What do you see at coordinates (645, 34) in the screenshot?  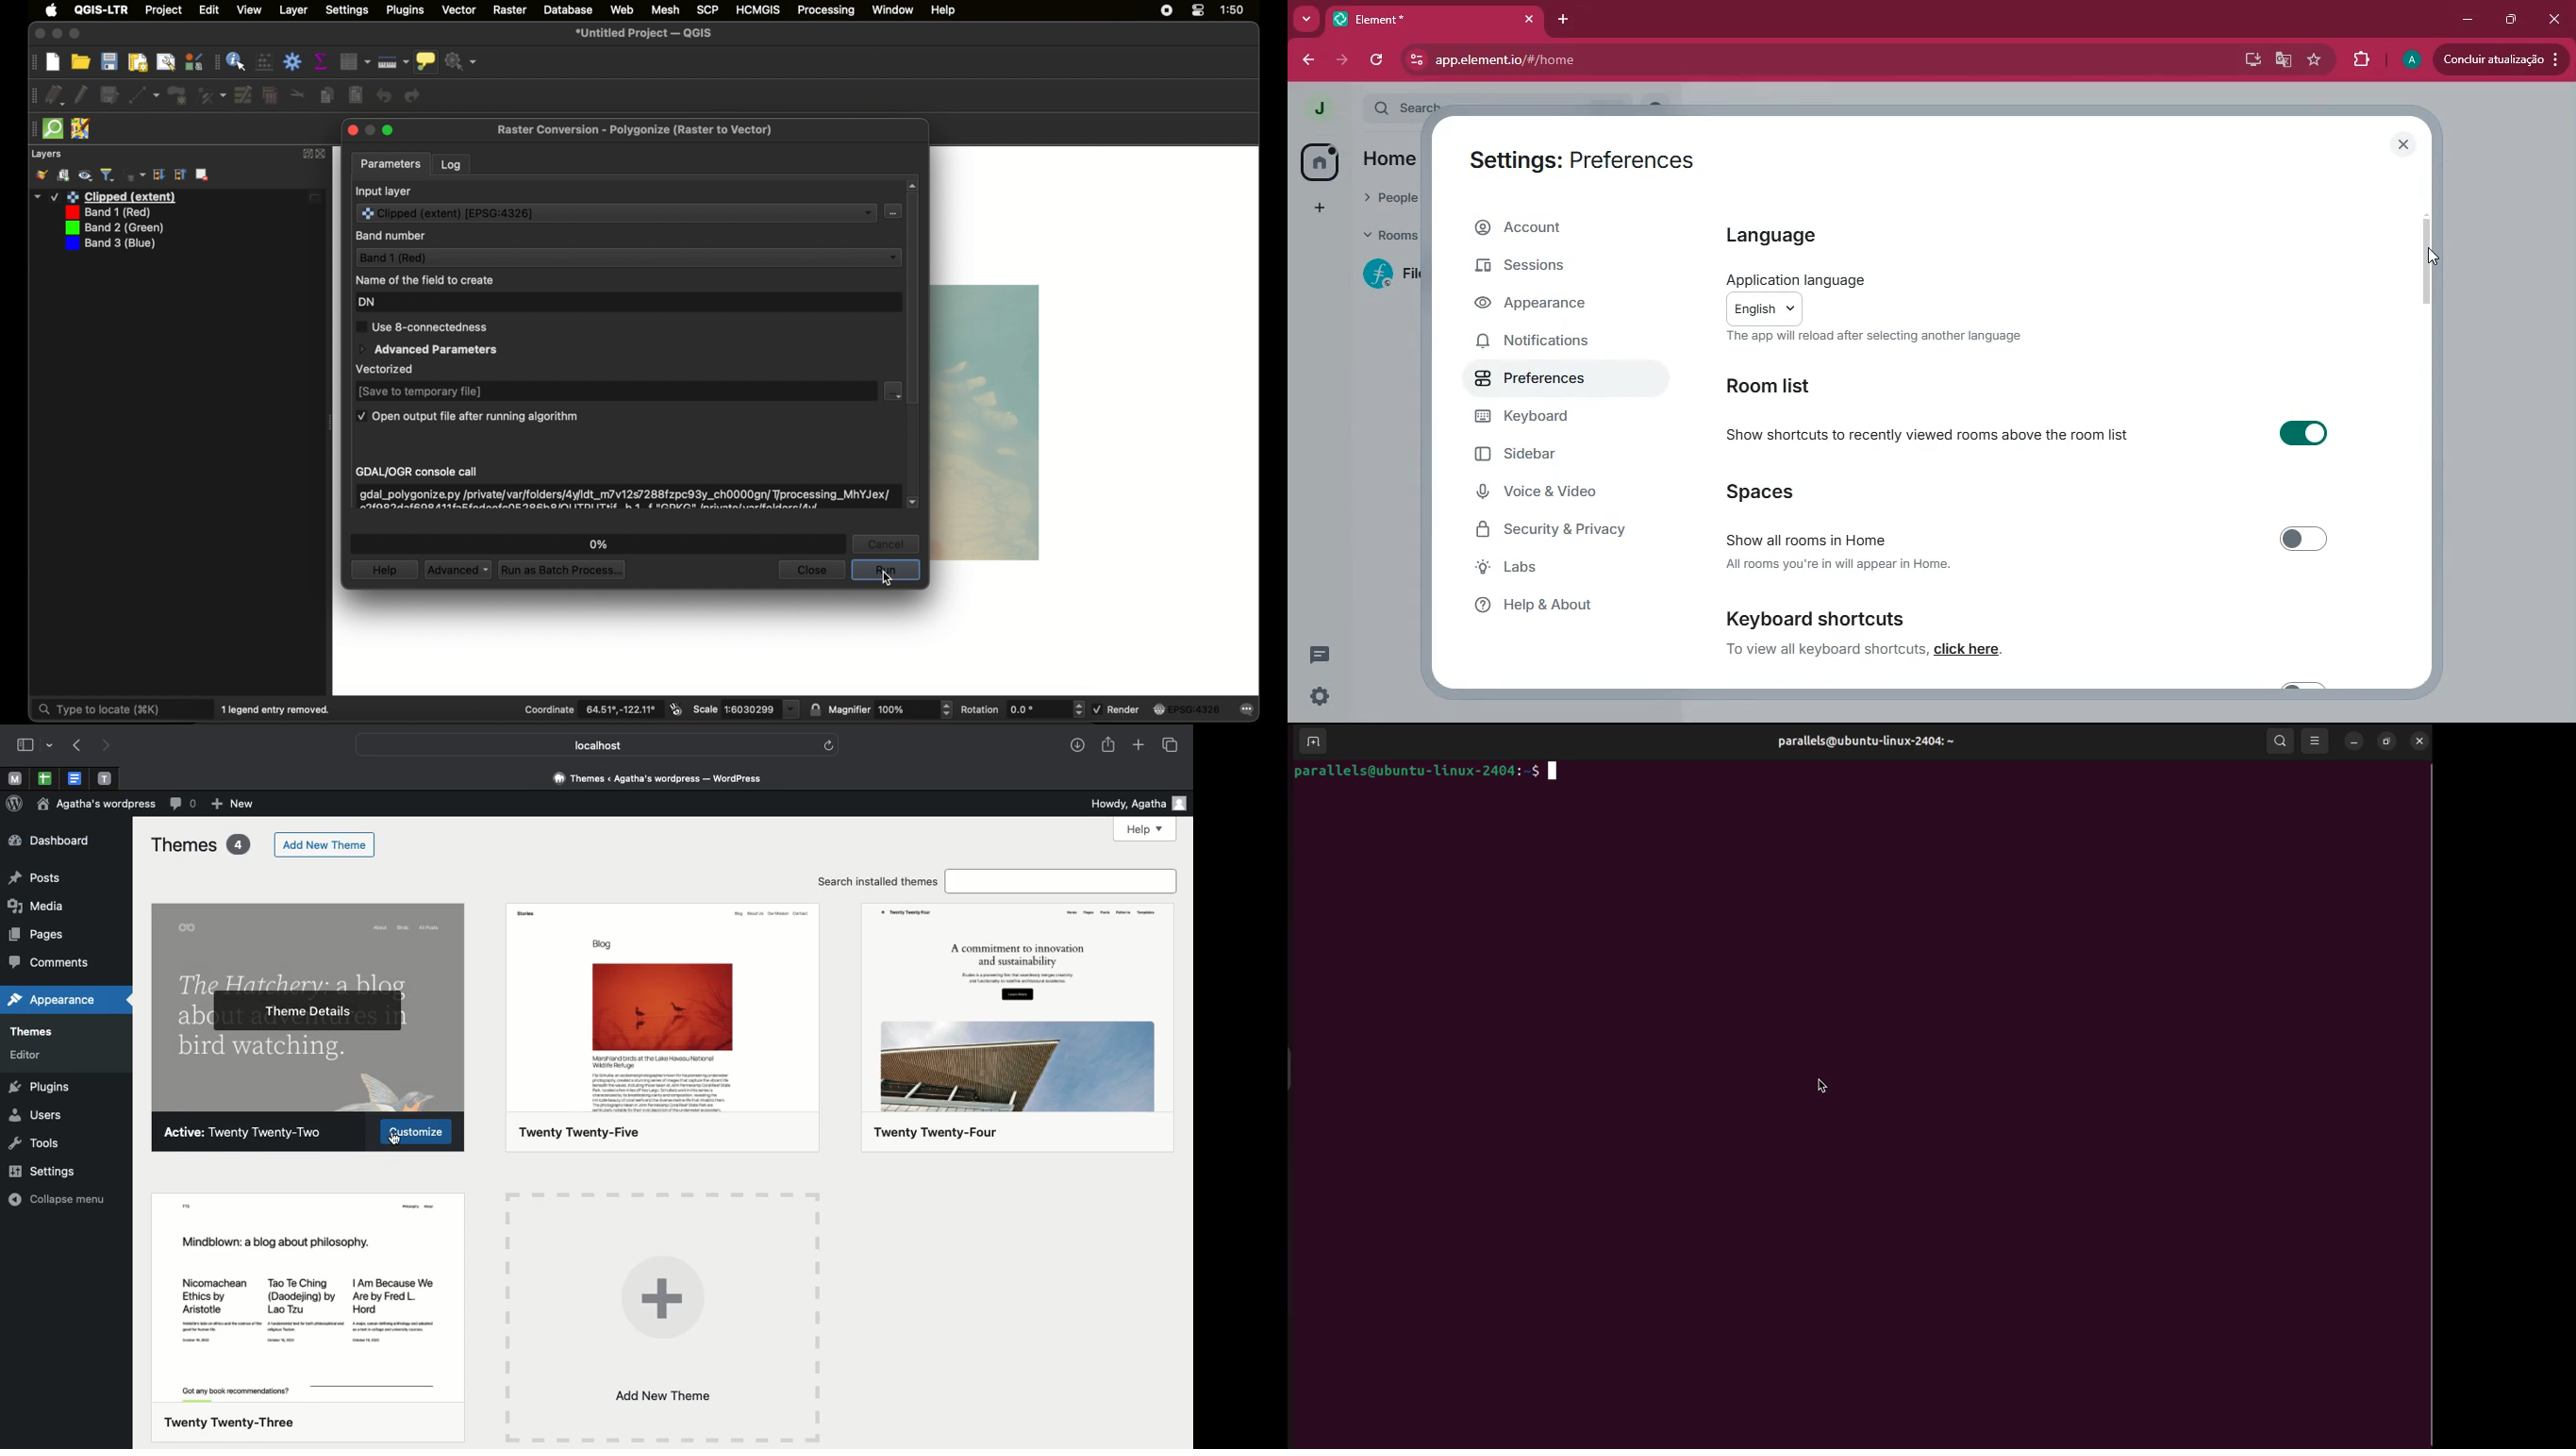 I see `untitled project  - QGIS` at bounding box center [645, 34].